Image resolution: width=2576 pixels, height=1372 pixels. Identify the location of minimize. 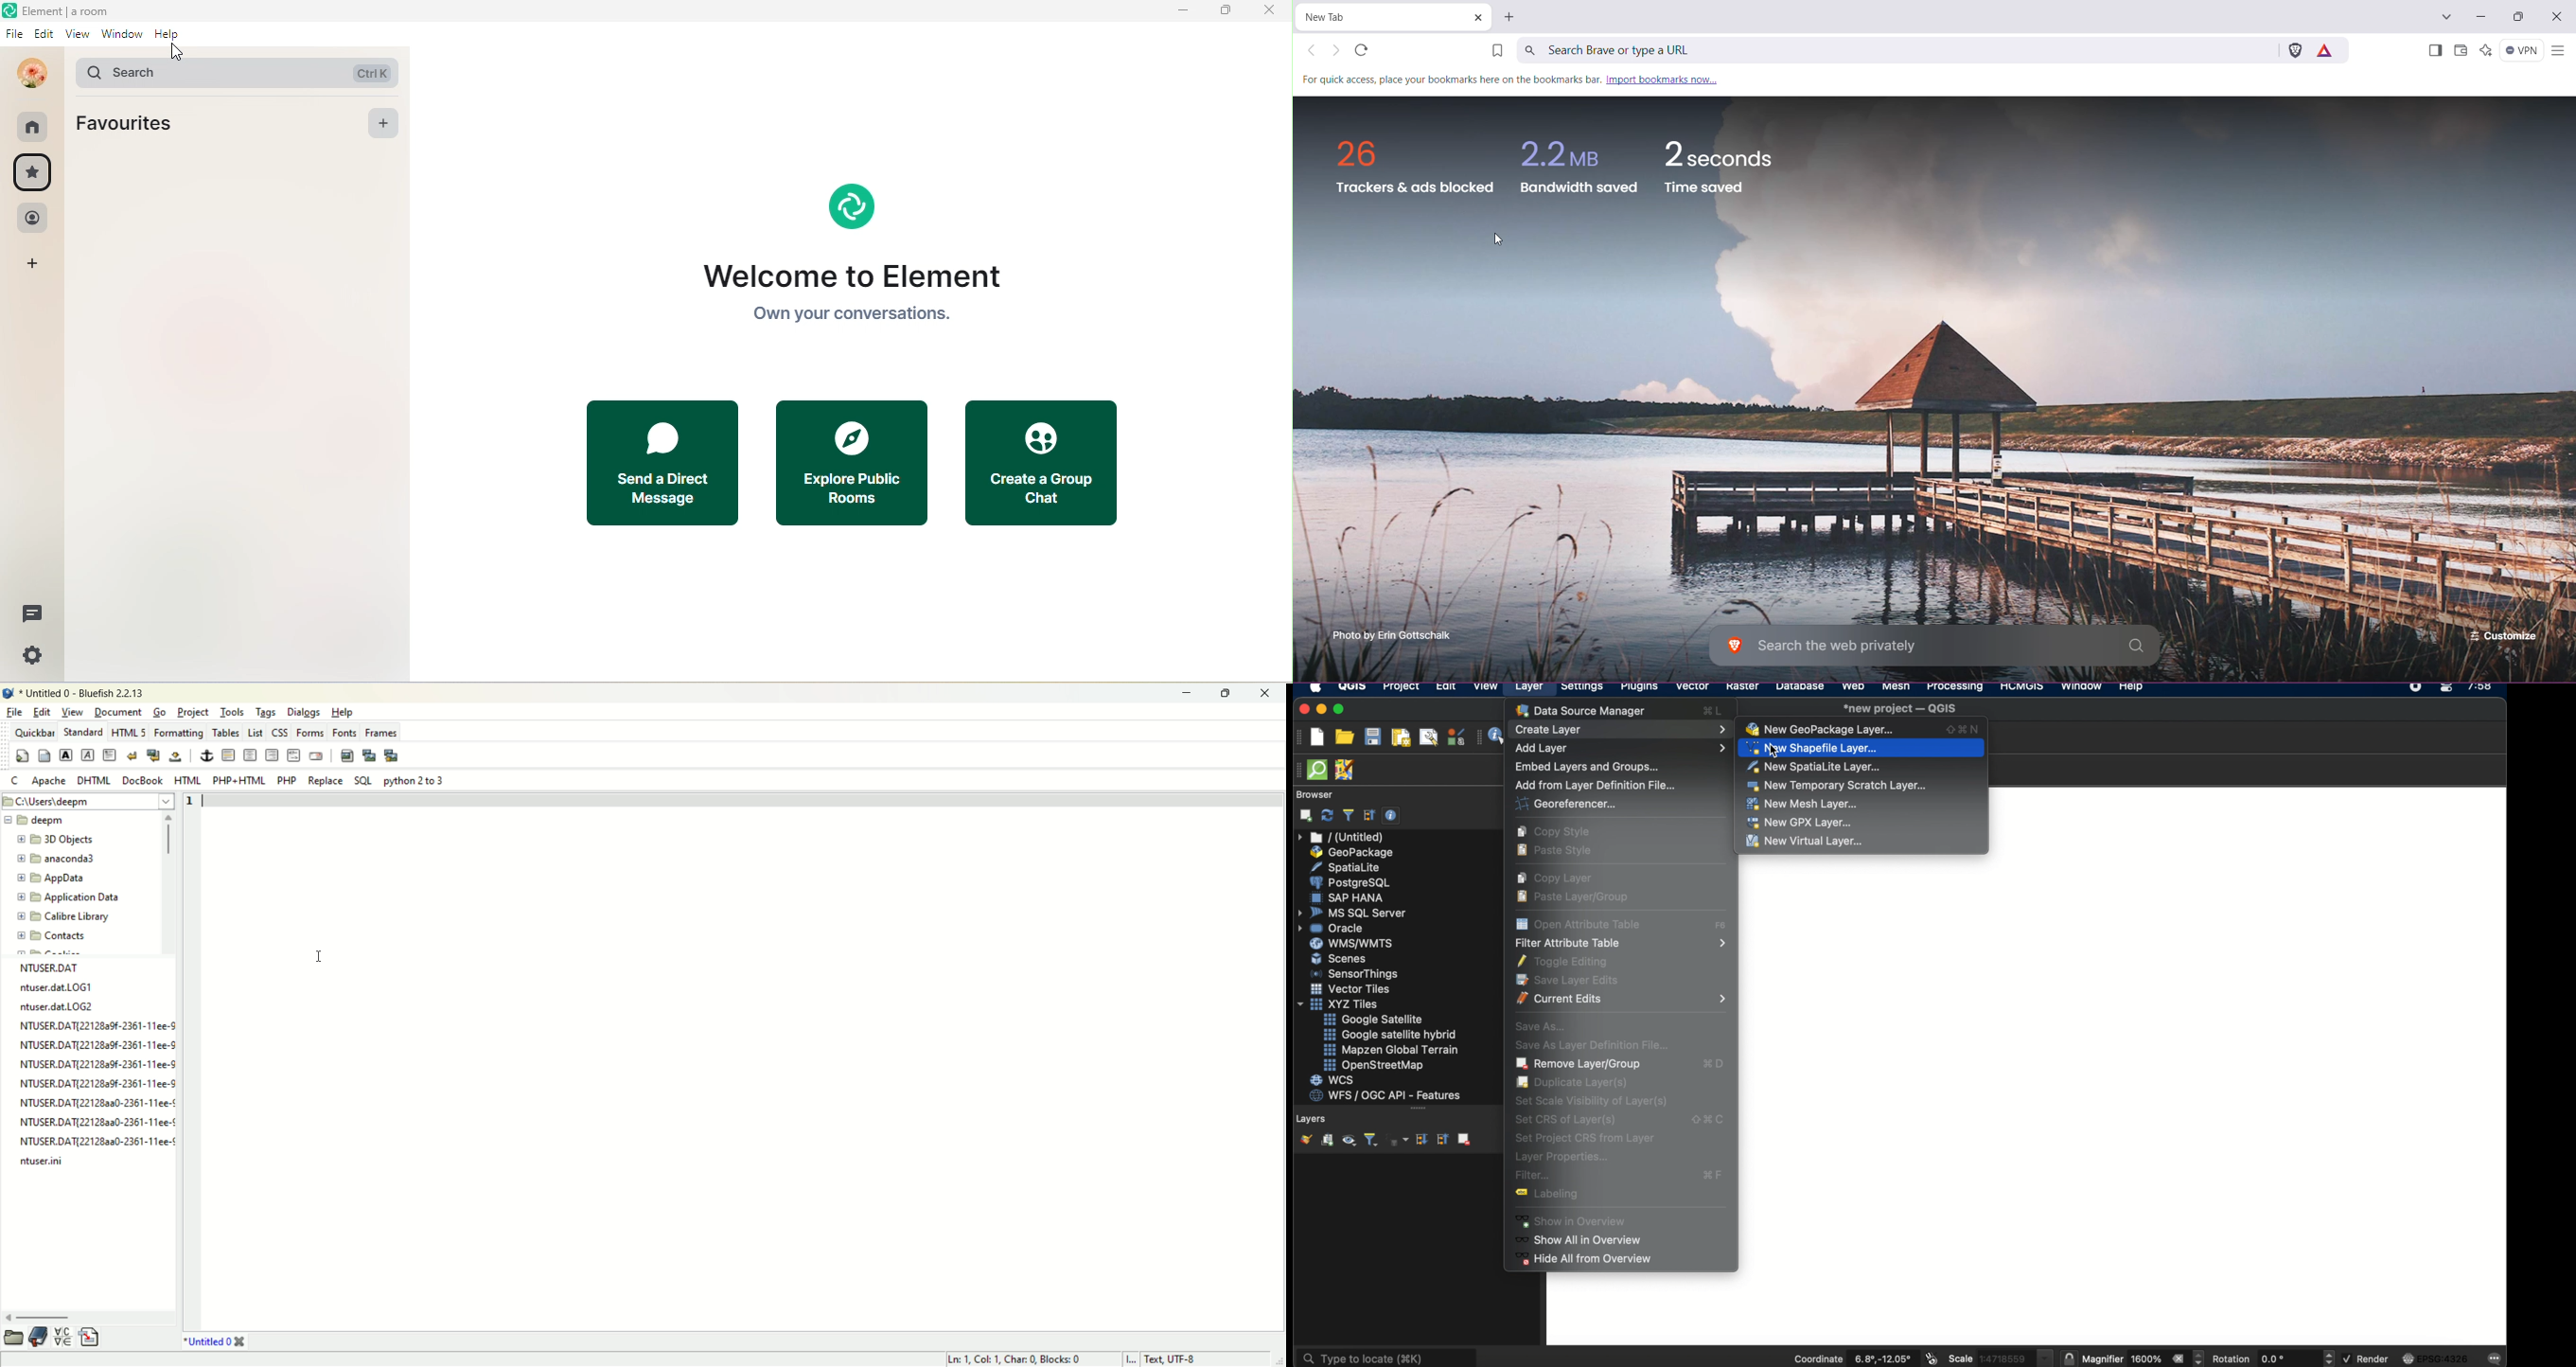
(1185, 694).